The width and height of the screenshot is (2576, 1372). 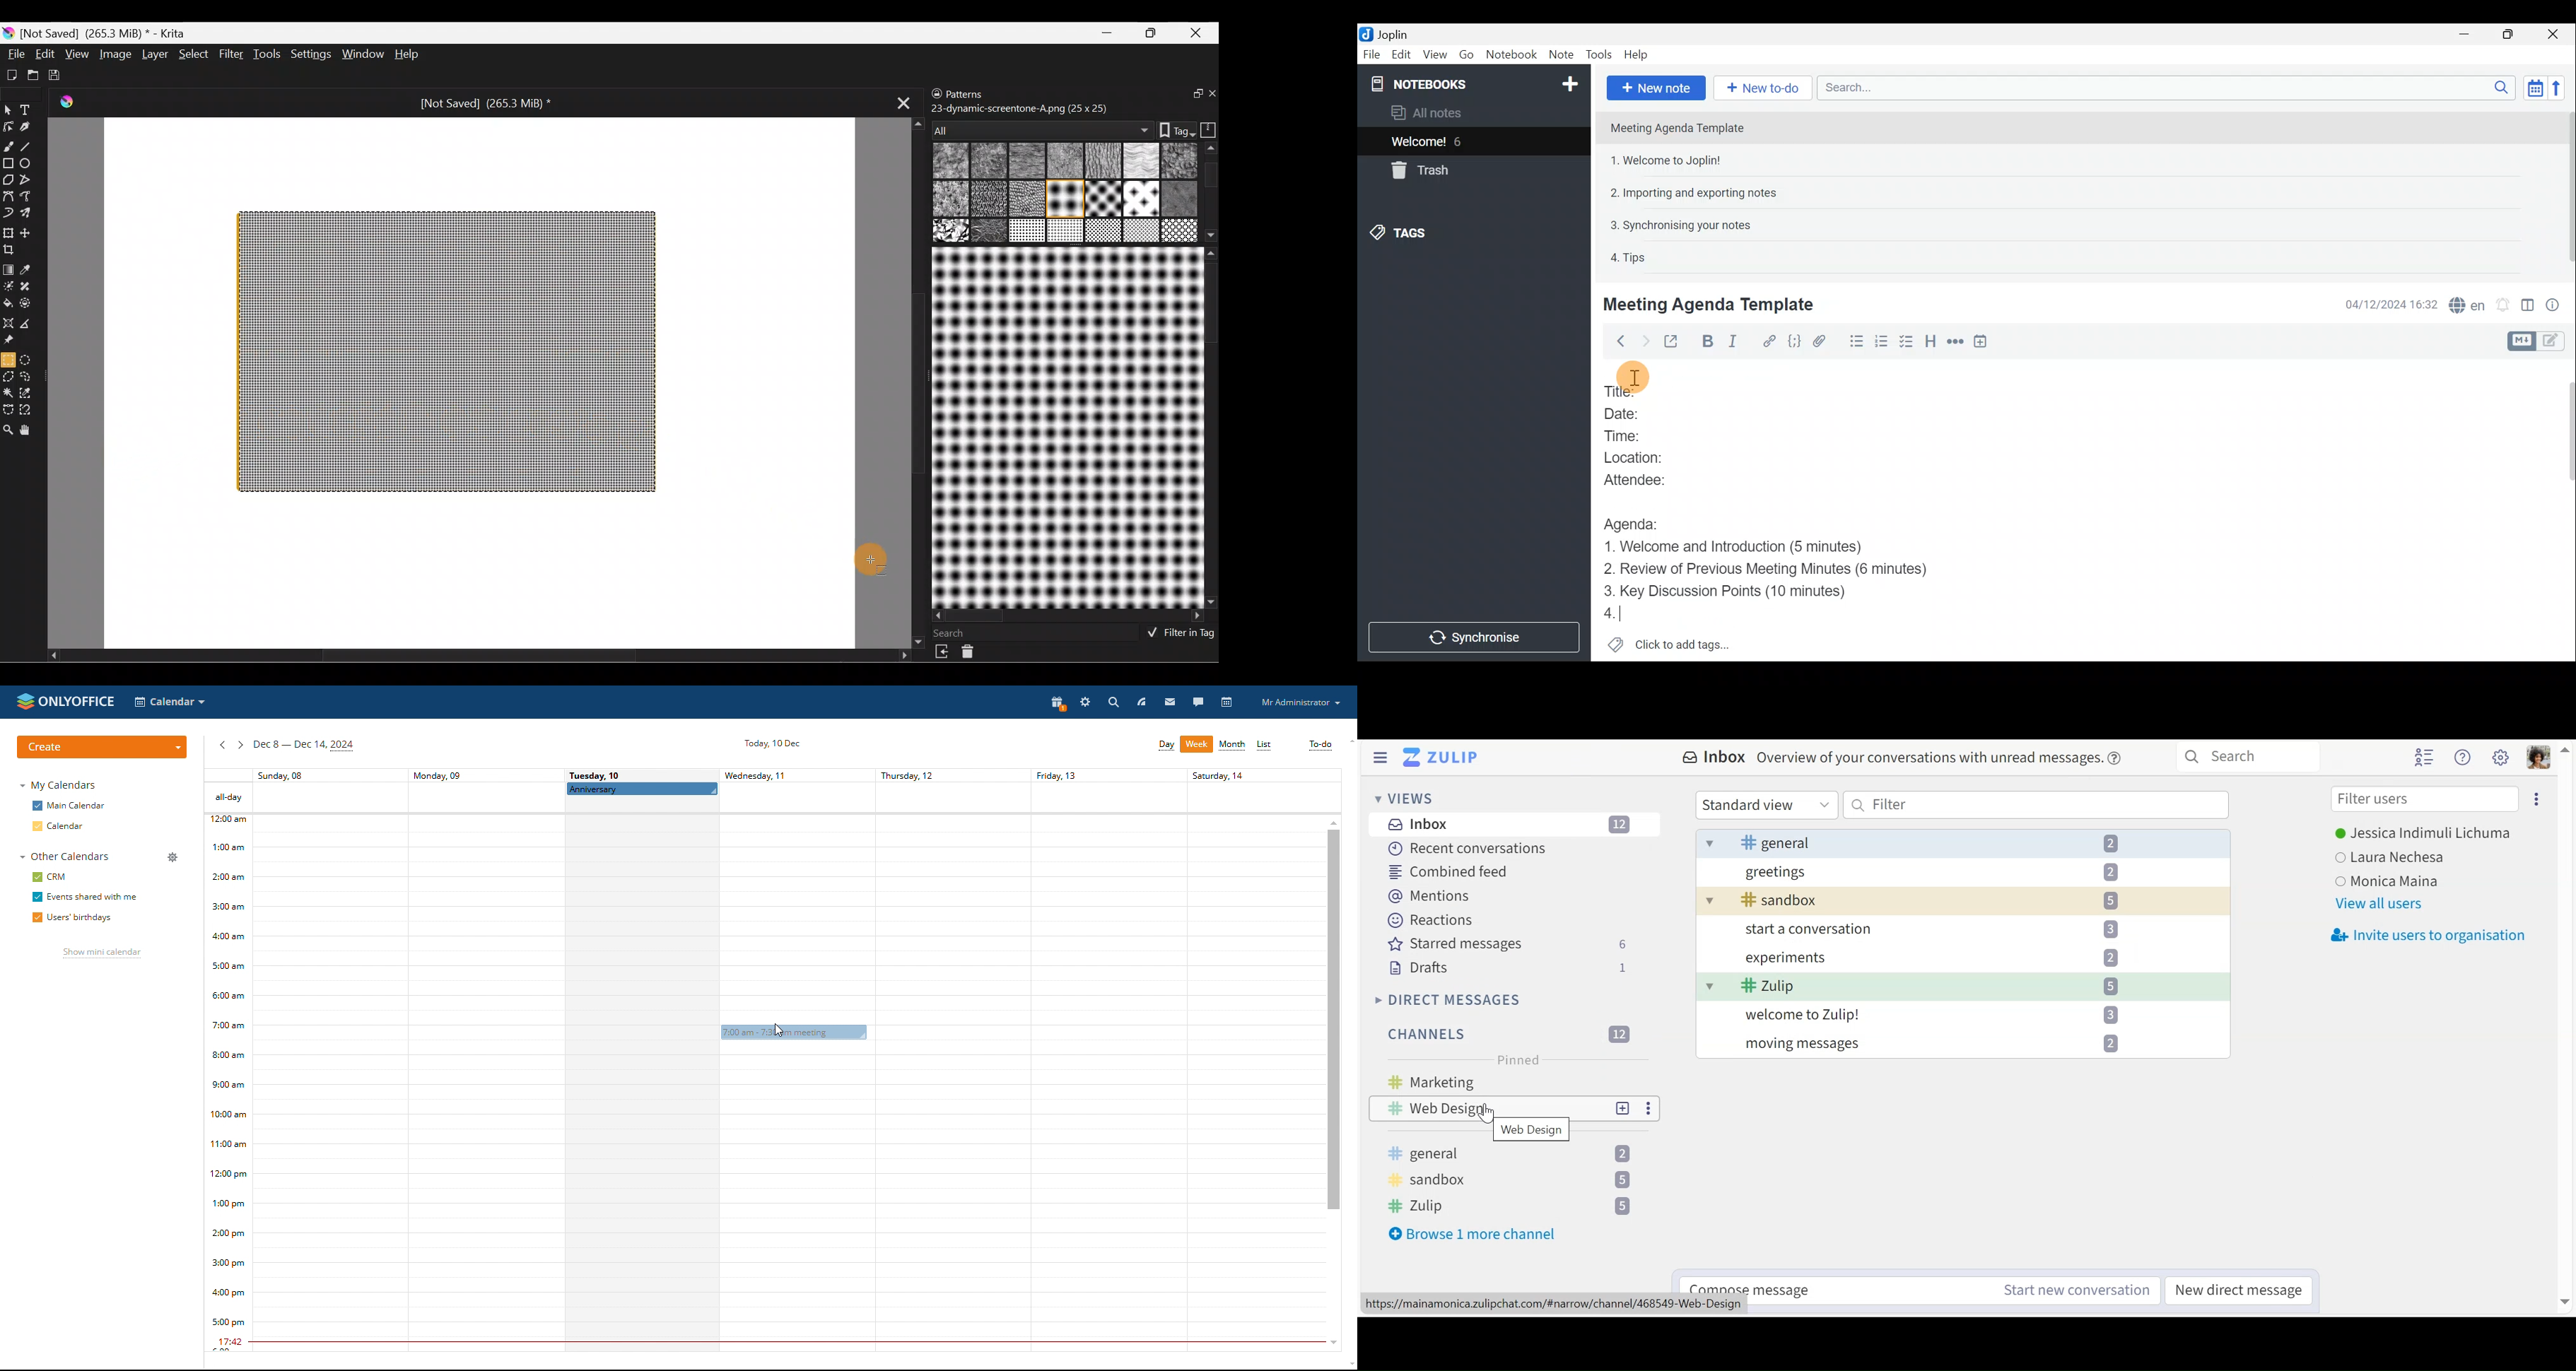 I want to click on Filter in tag, so click(x=1178, y=634).